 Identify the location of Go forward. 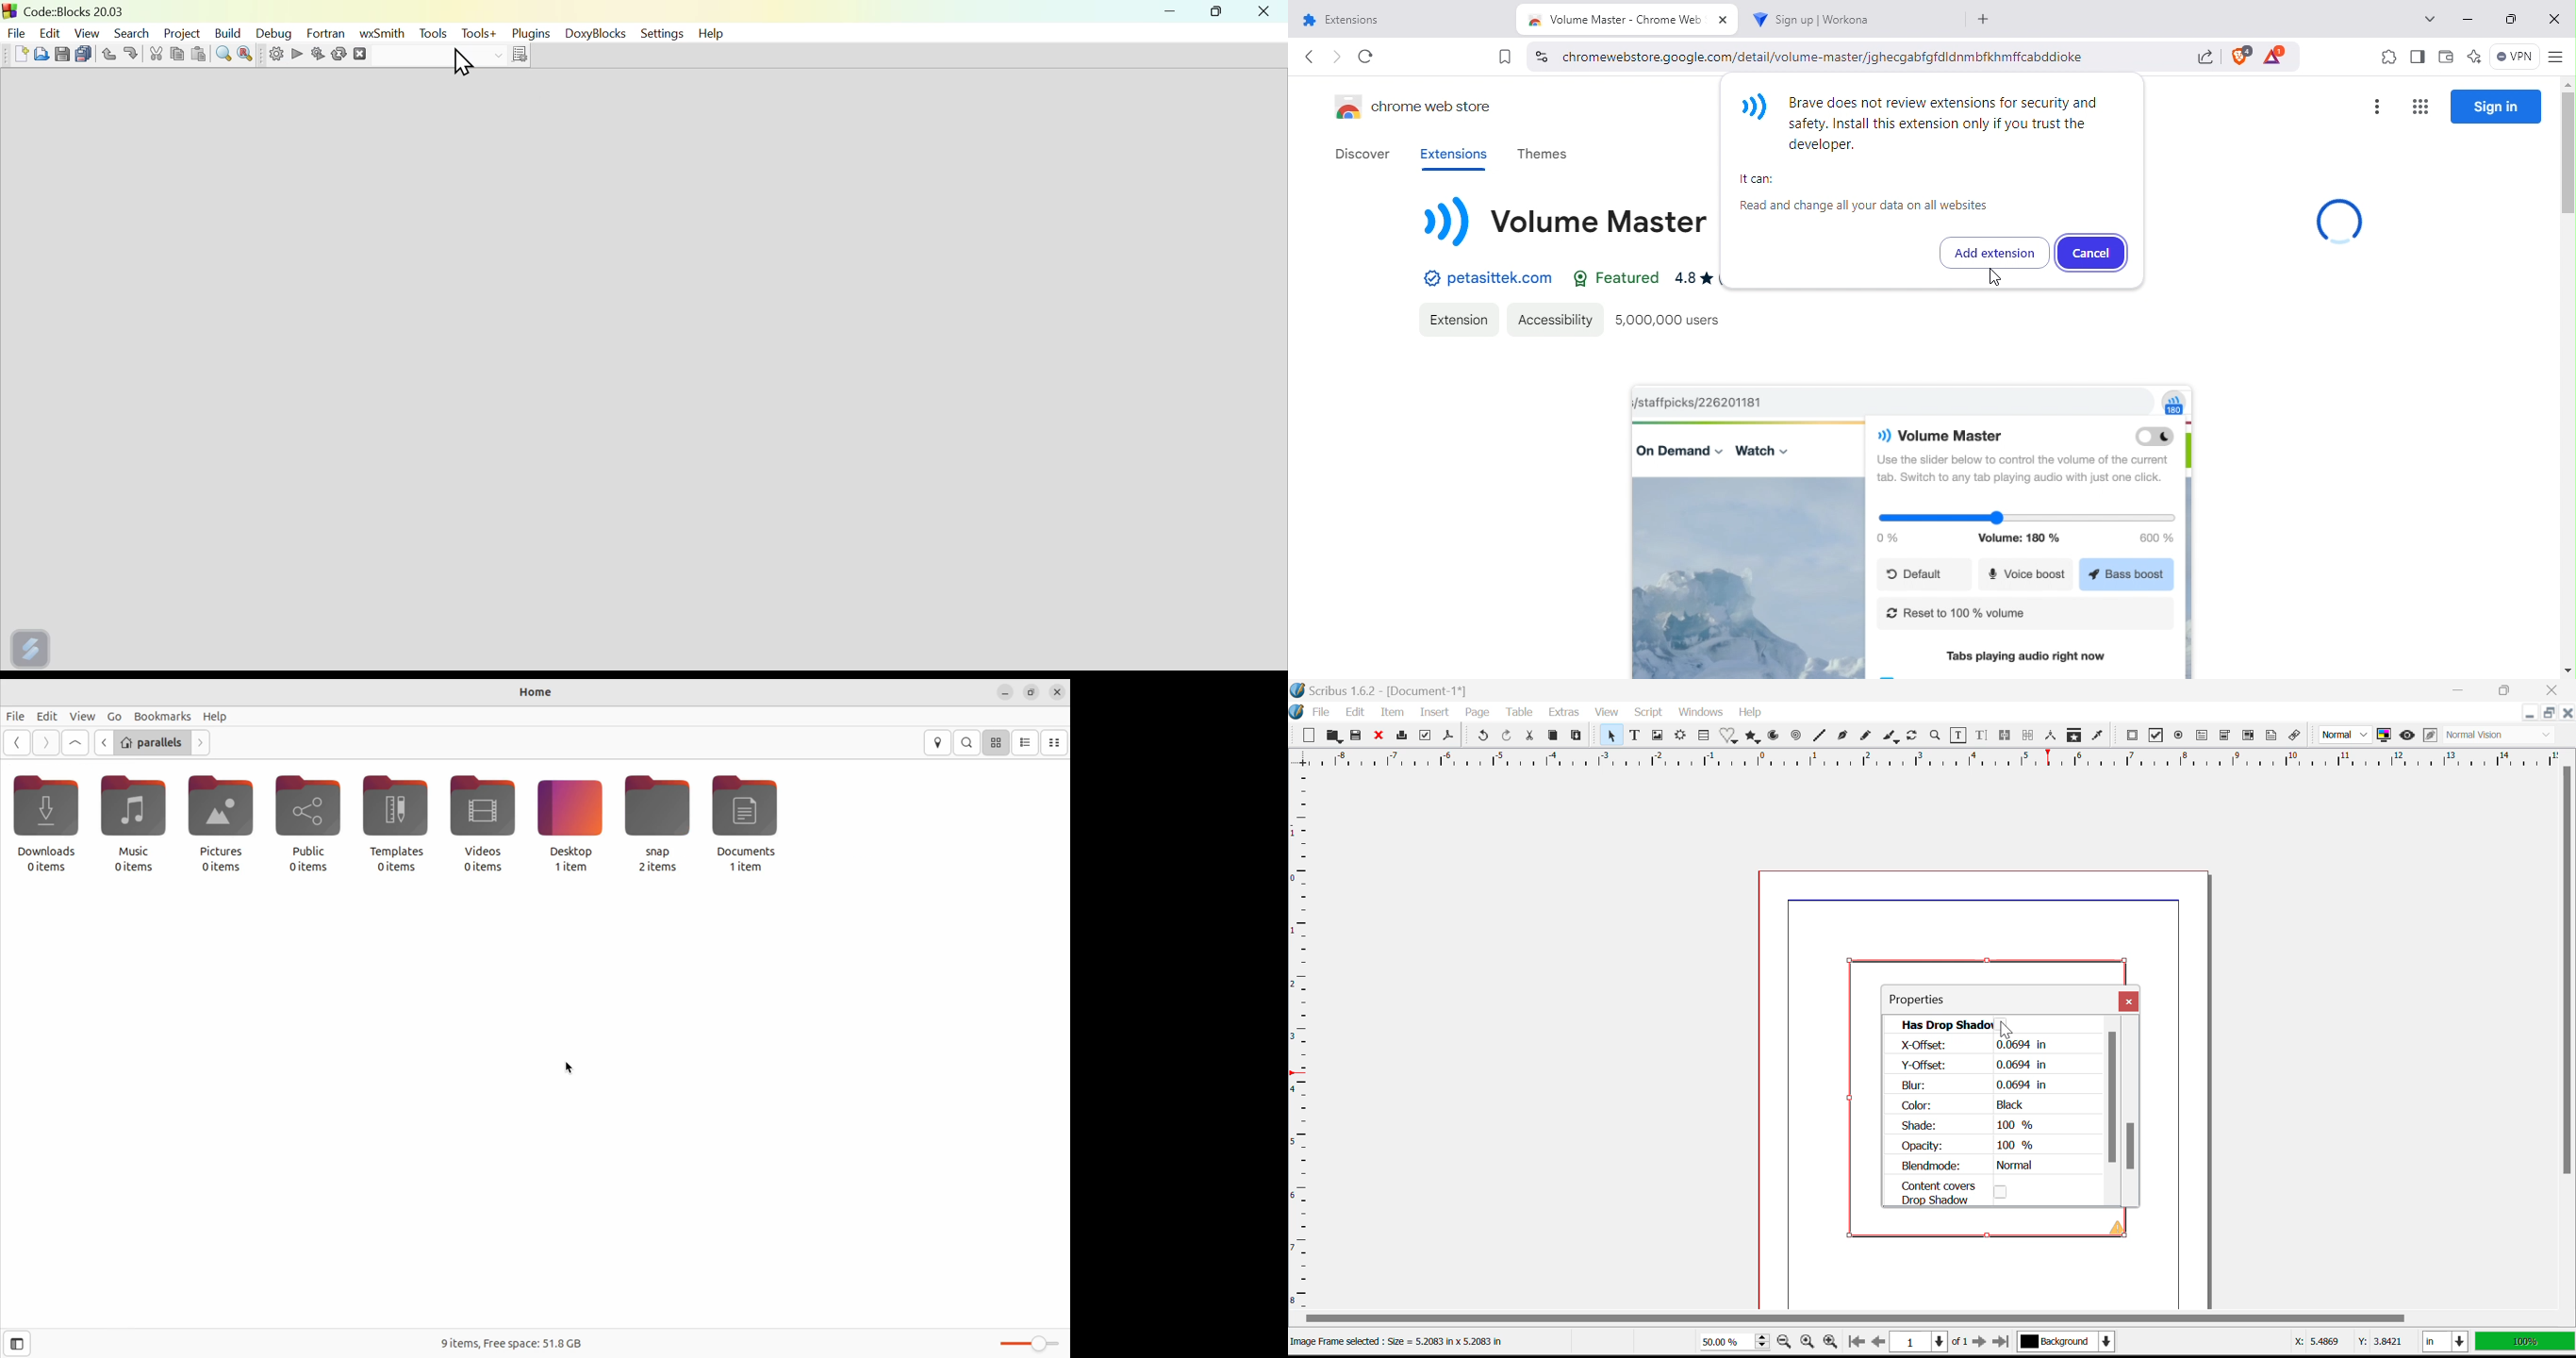
(44, 743).